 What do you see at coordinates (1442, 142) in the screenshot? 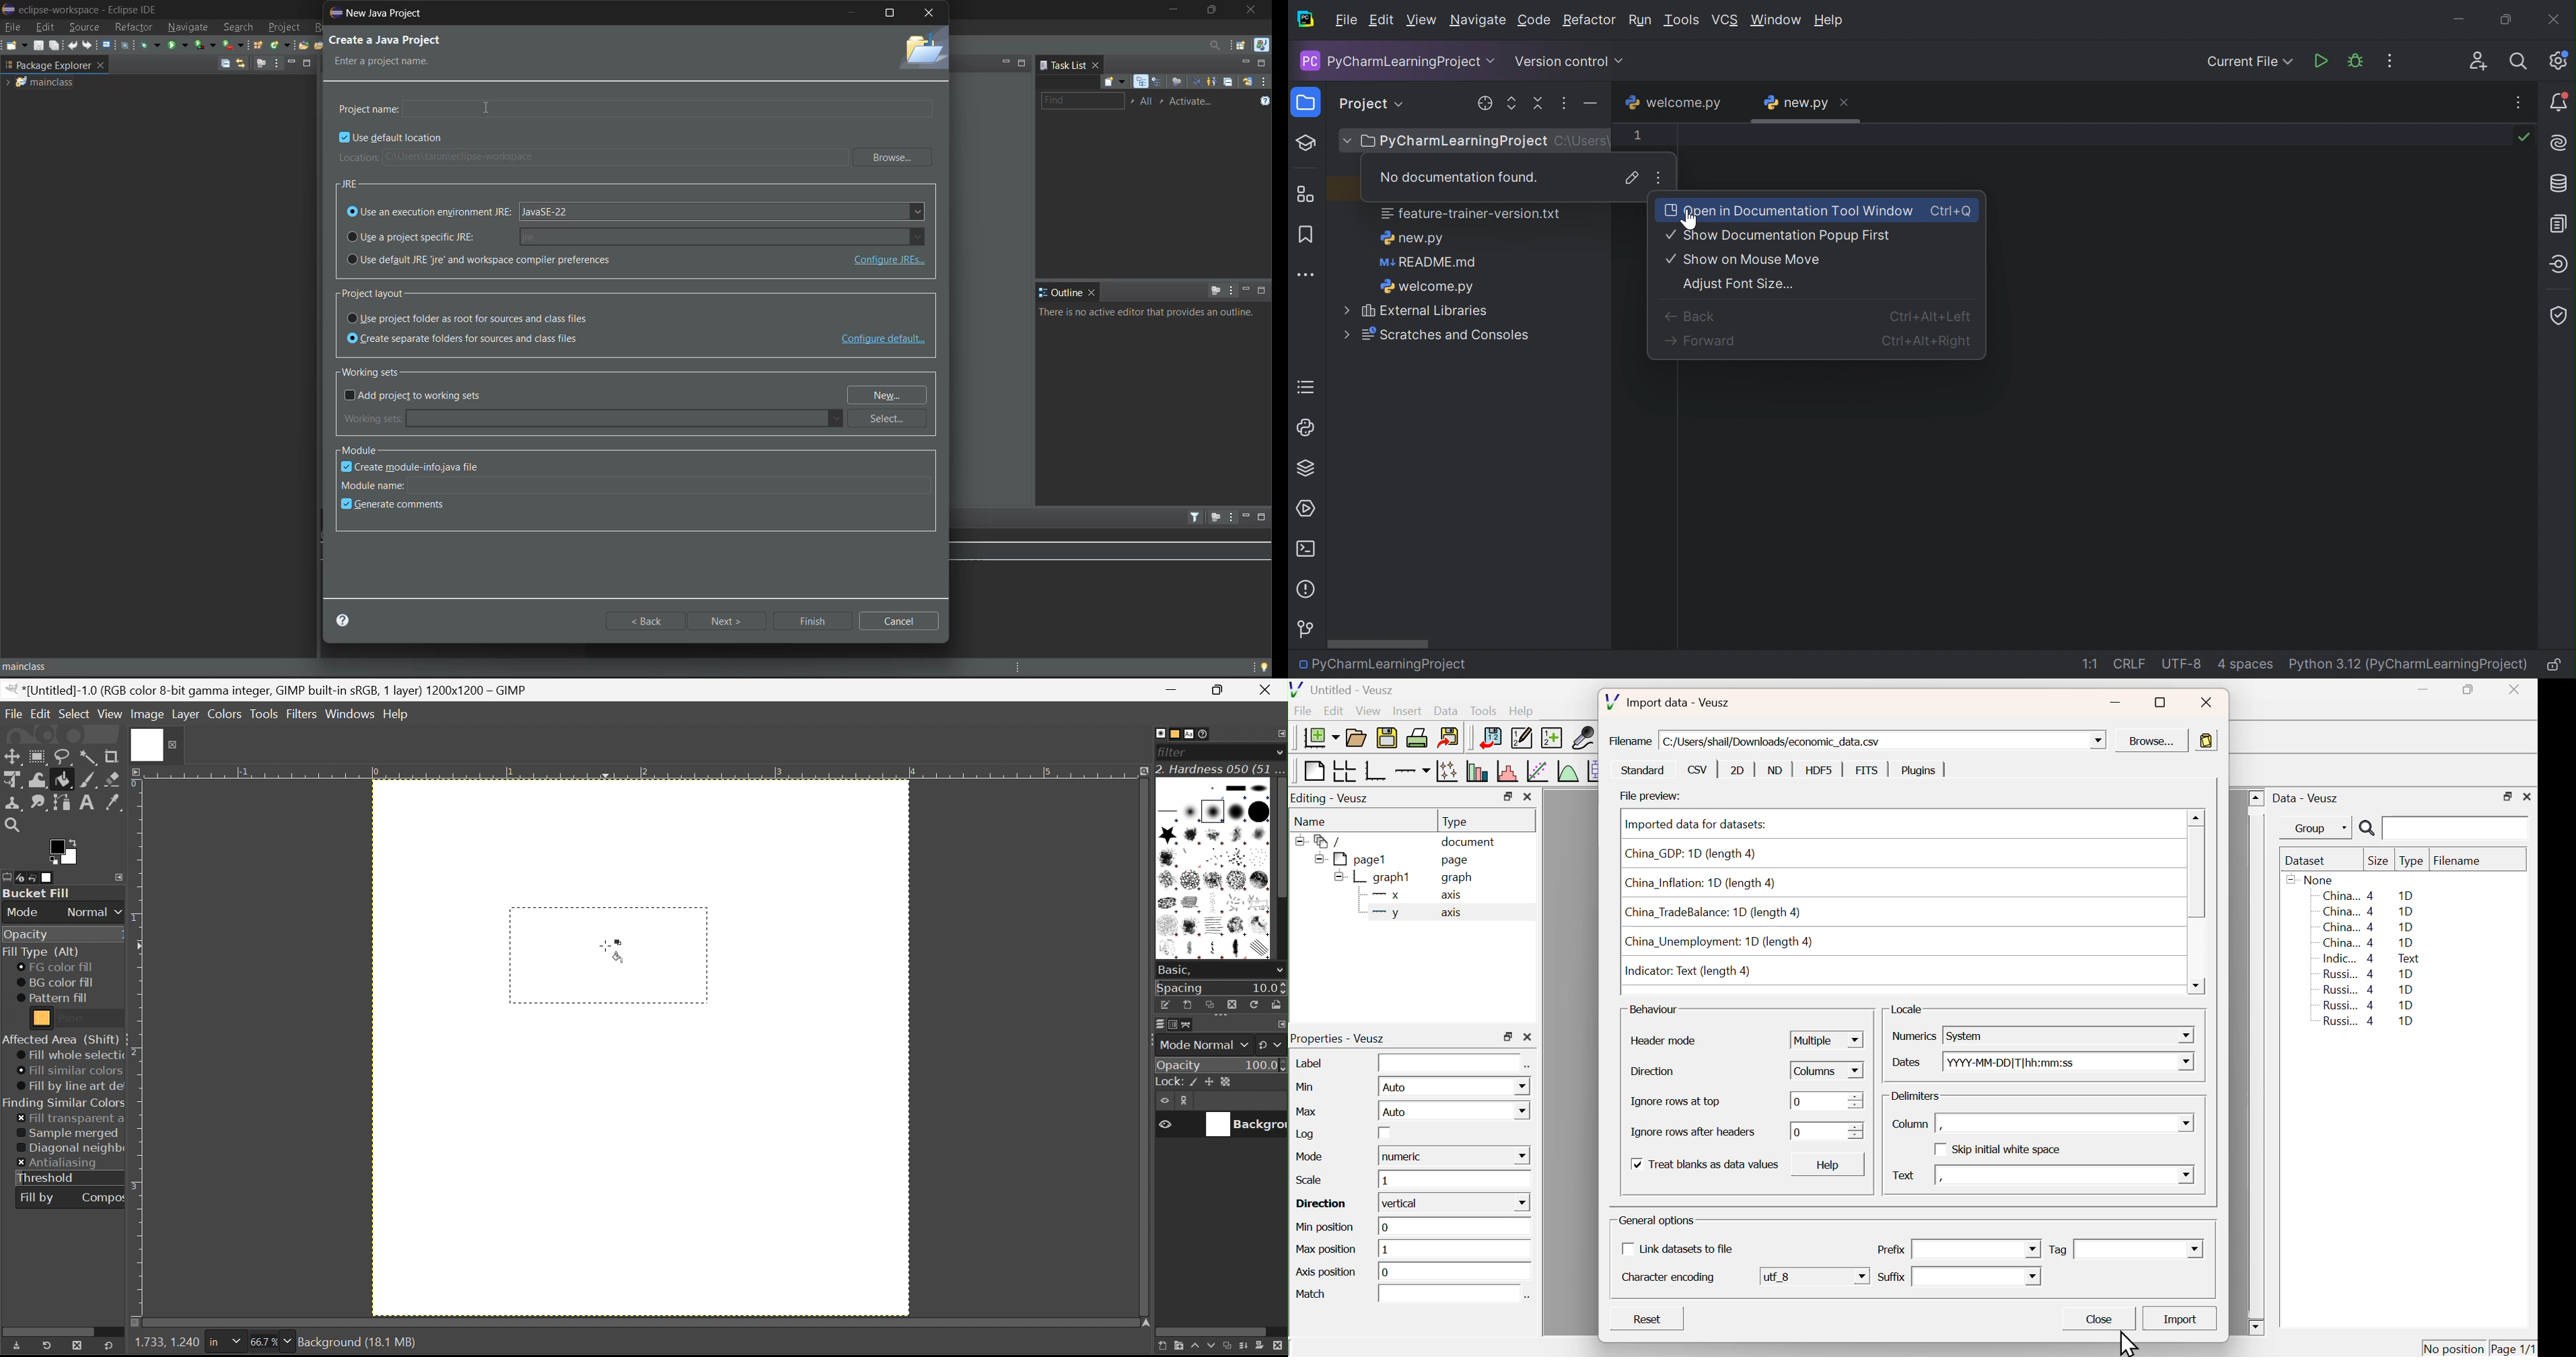
I see `PyCharmLearningProject` at bounding box center [1442, 142].